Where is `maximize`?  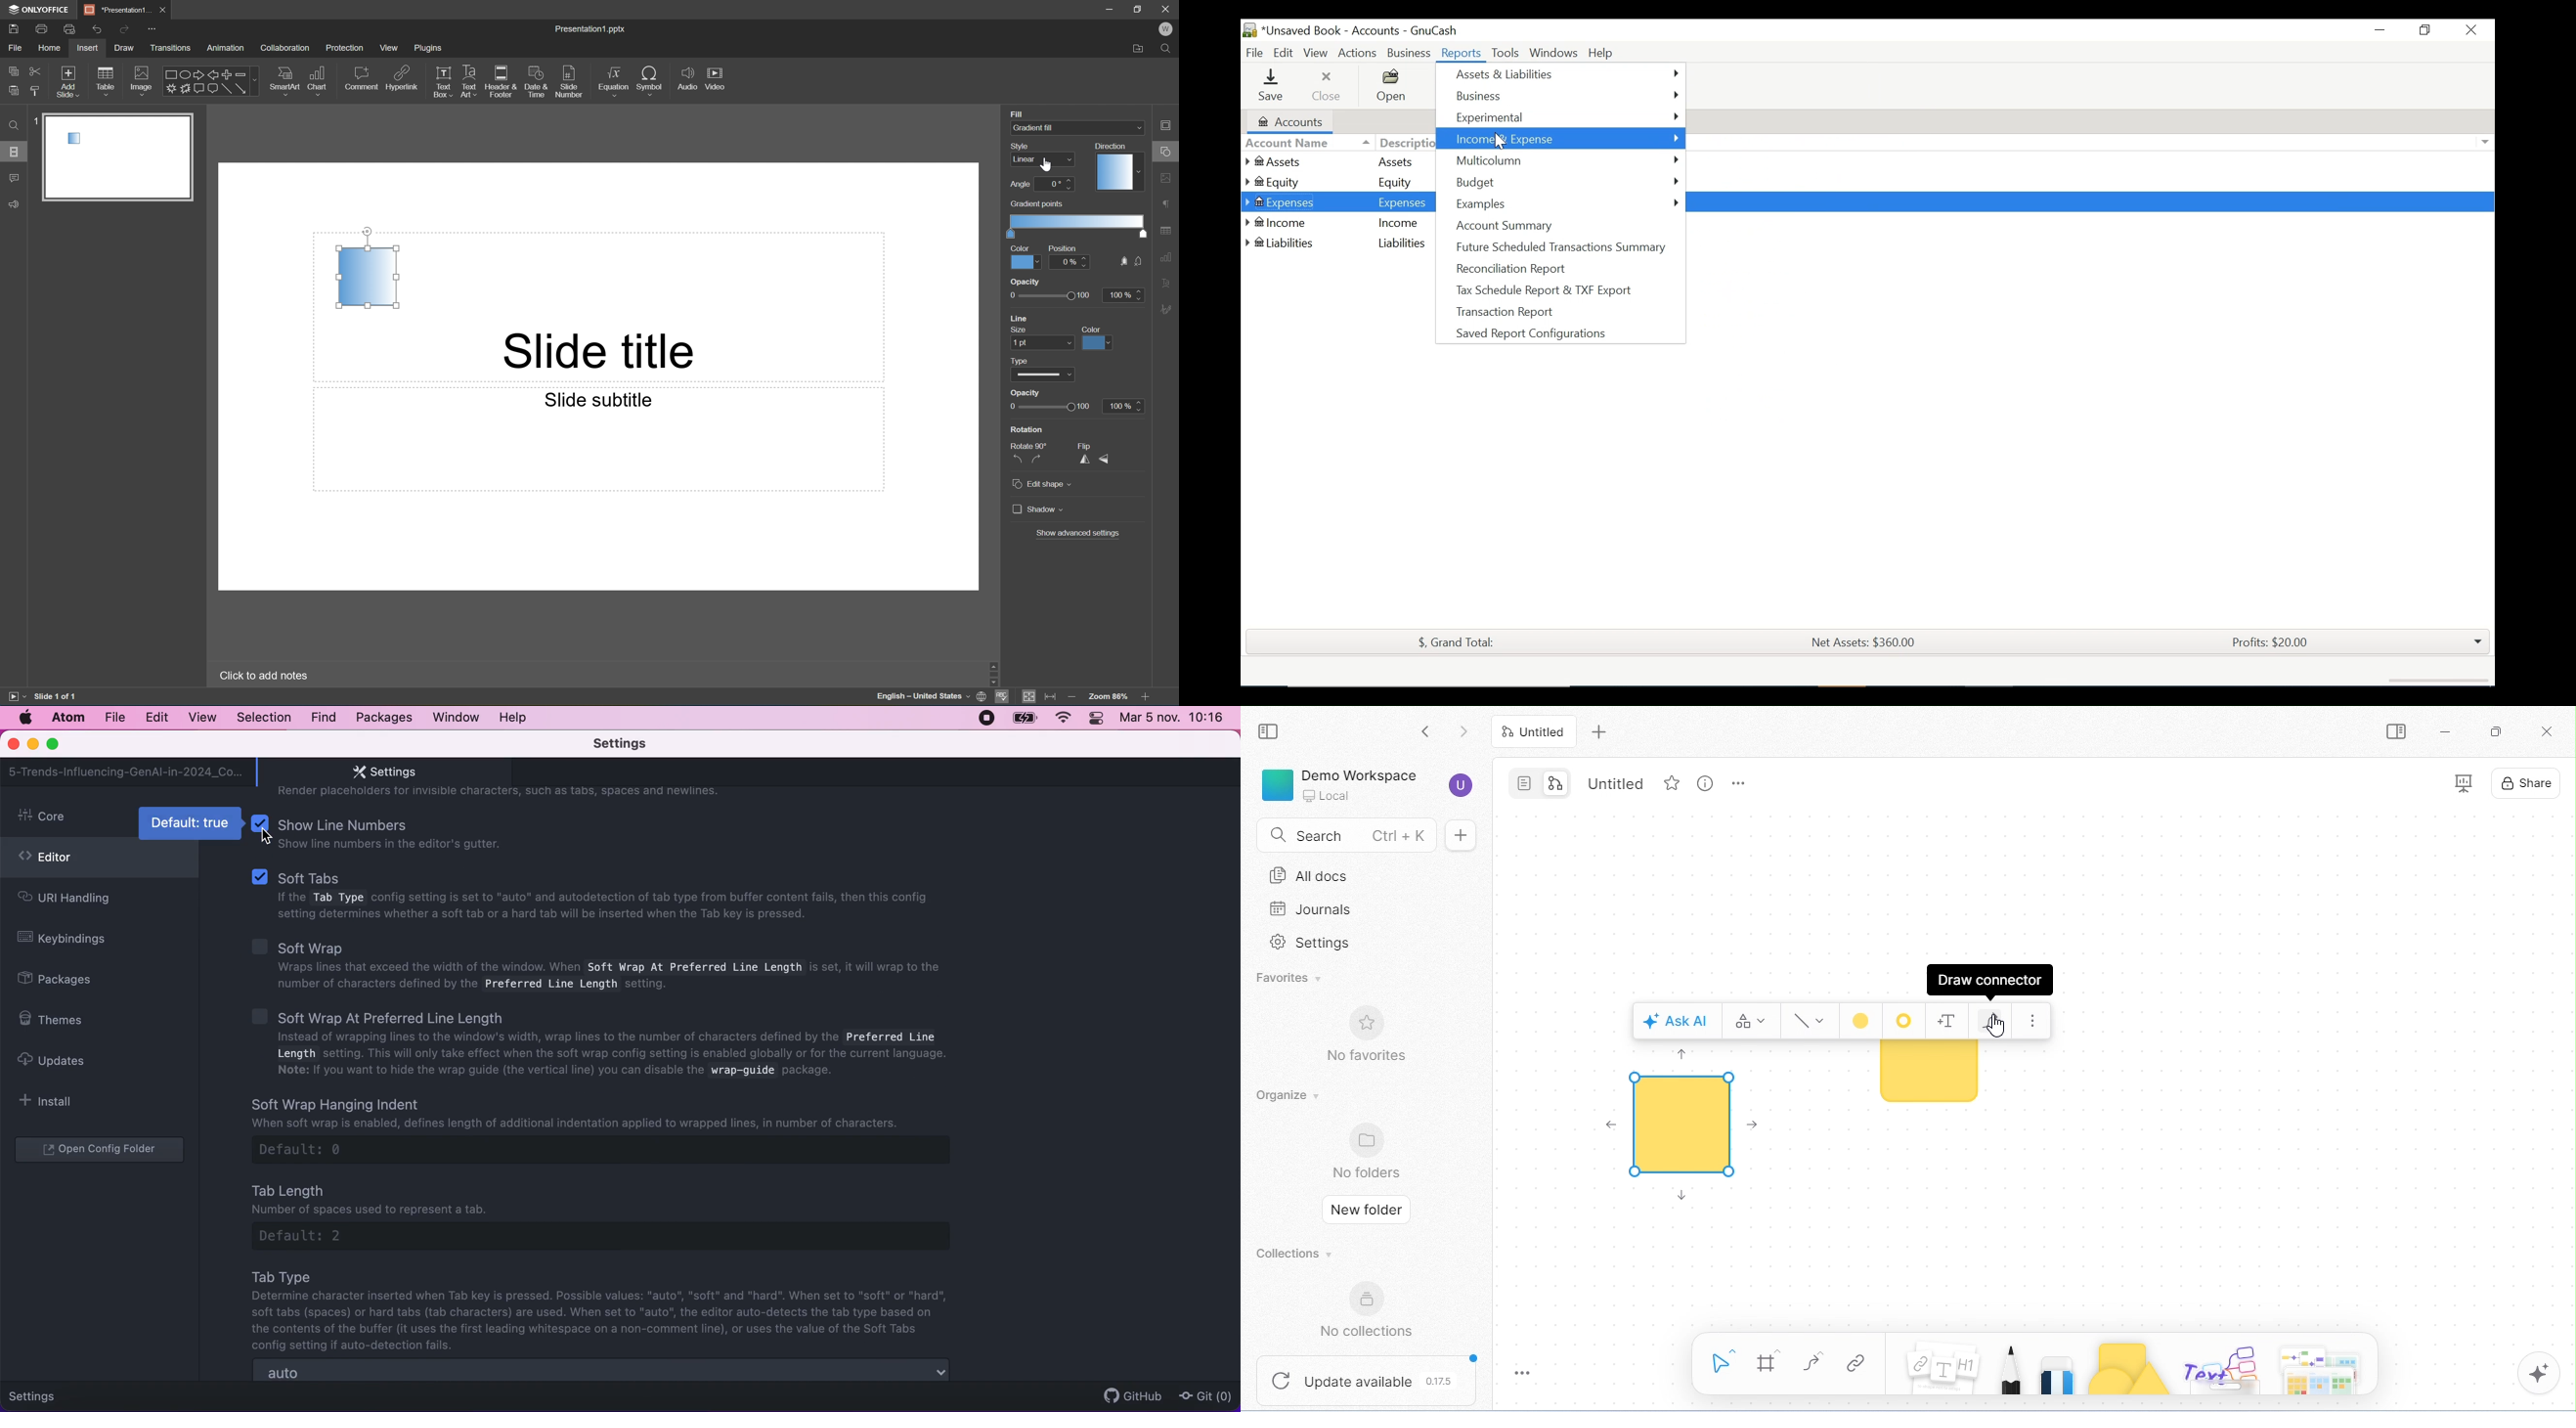 maximize is located at coordinates (2496, 731).